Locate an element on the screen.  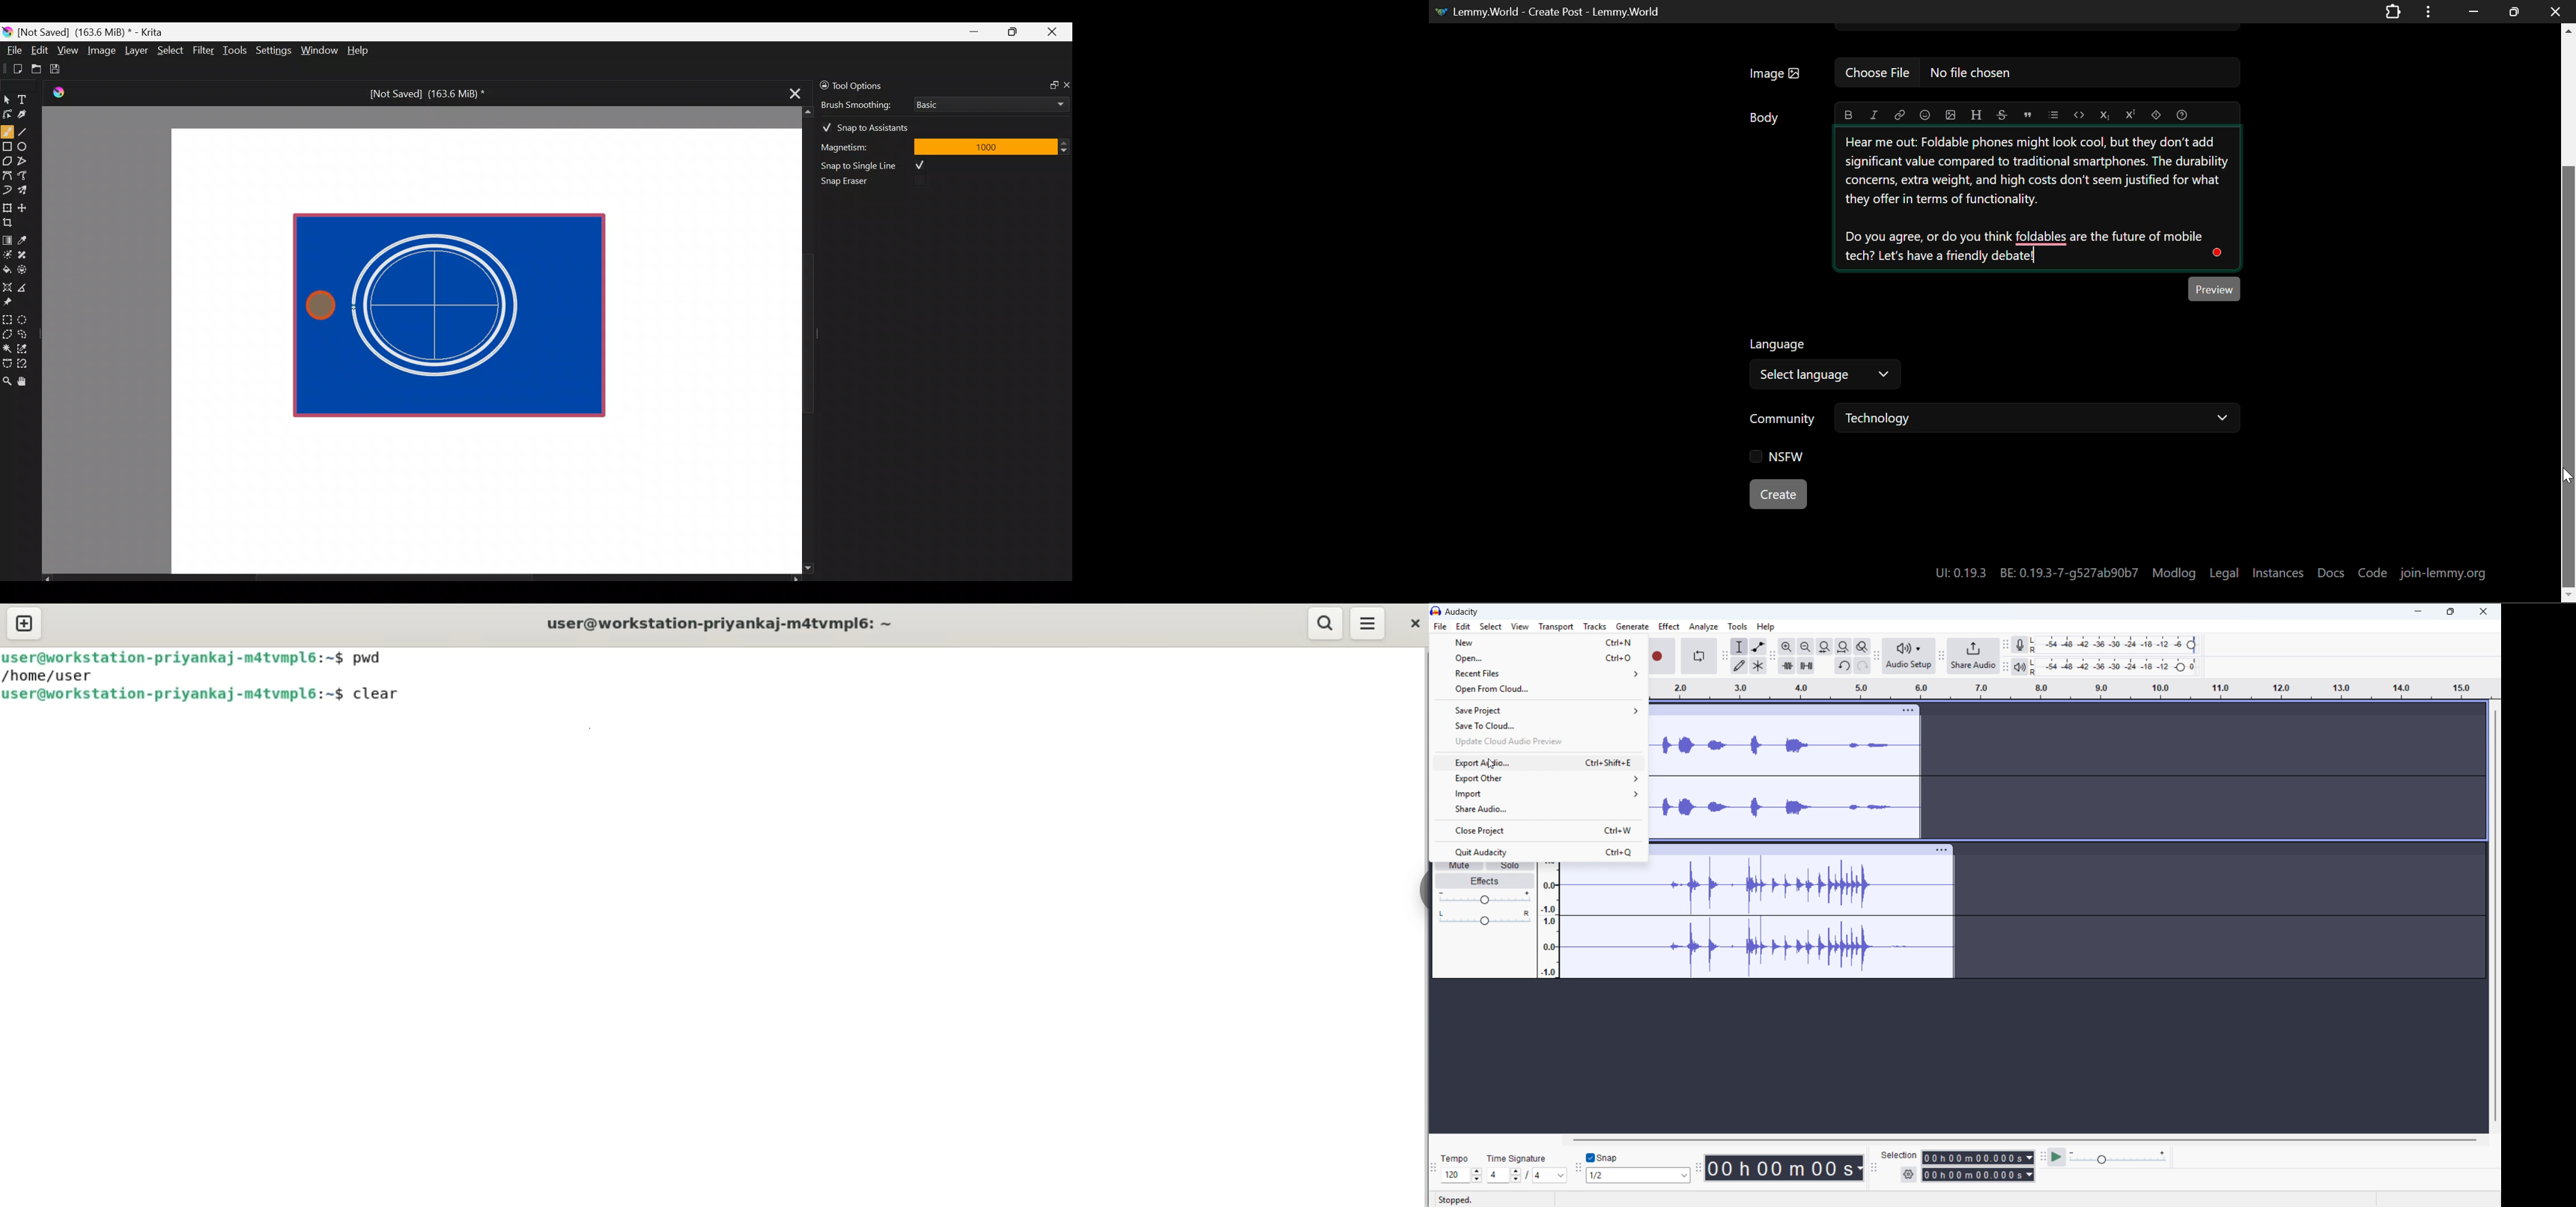
Application Options Menu is located at coordinates (2429, 11).